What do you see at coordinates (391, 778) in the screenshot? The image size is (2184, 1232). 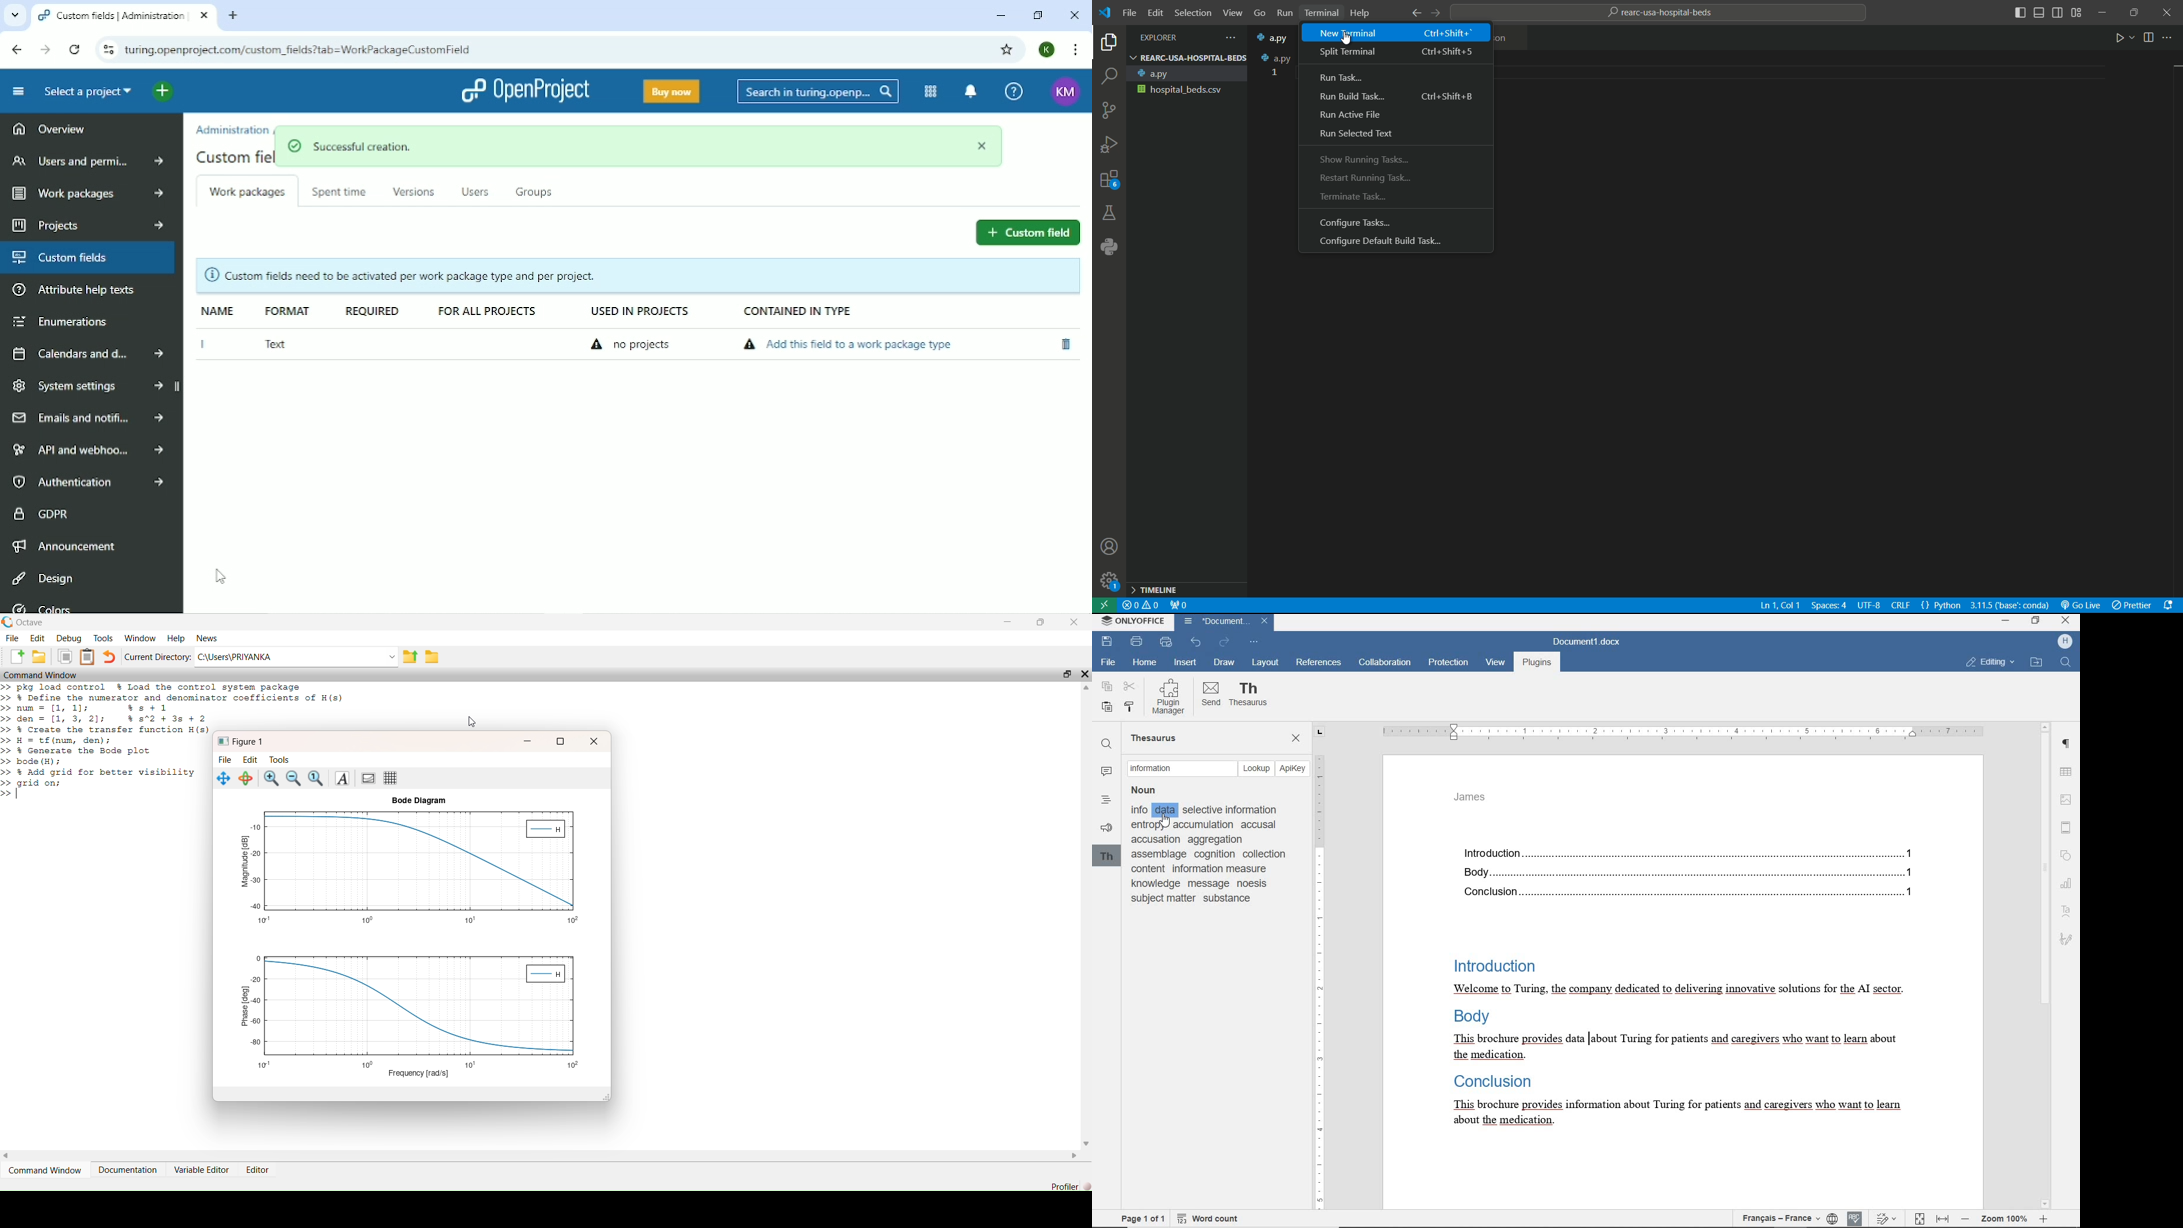 I see `Toggle current axes grid visibility` at bounding box center [391, 778].